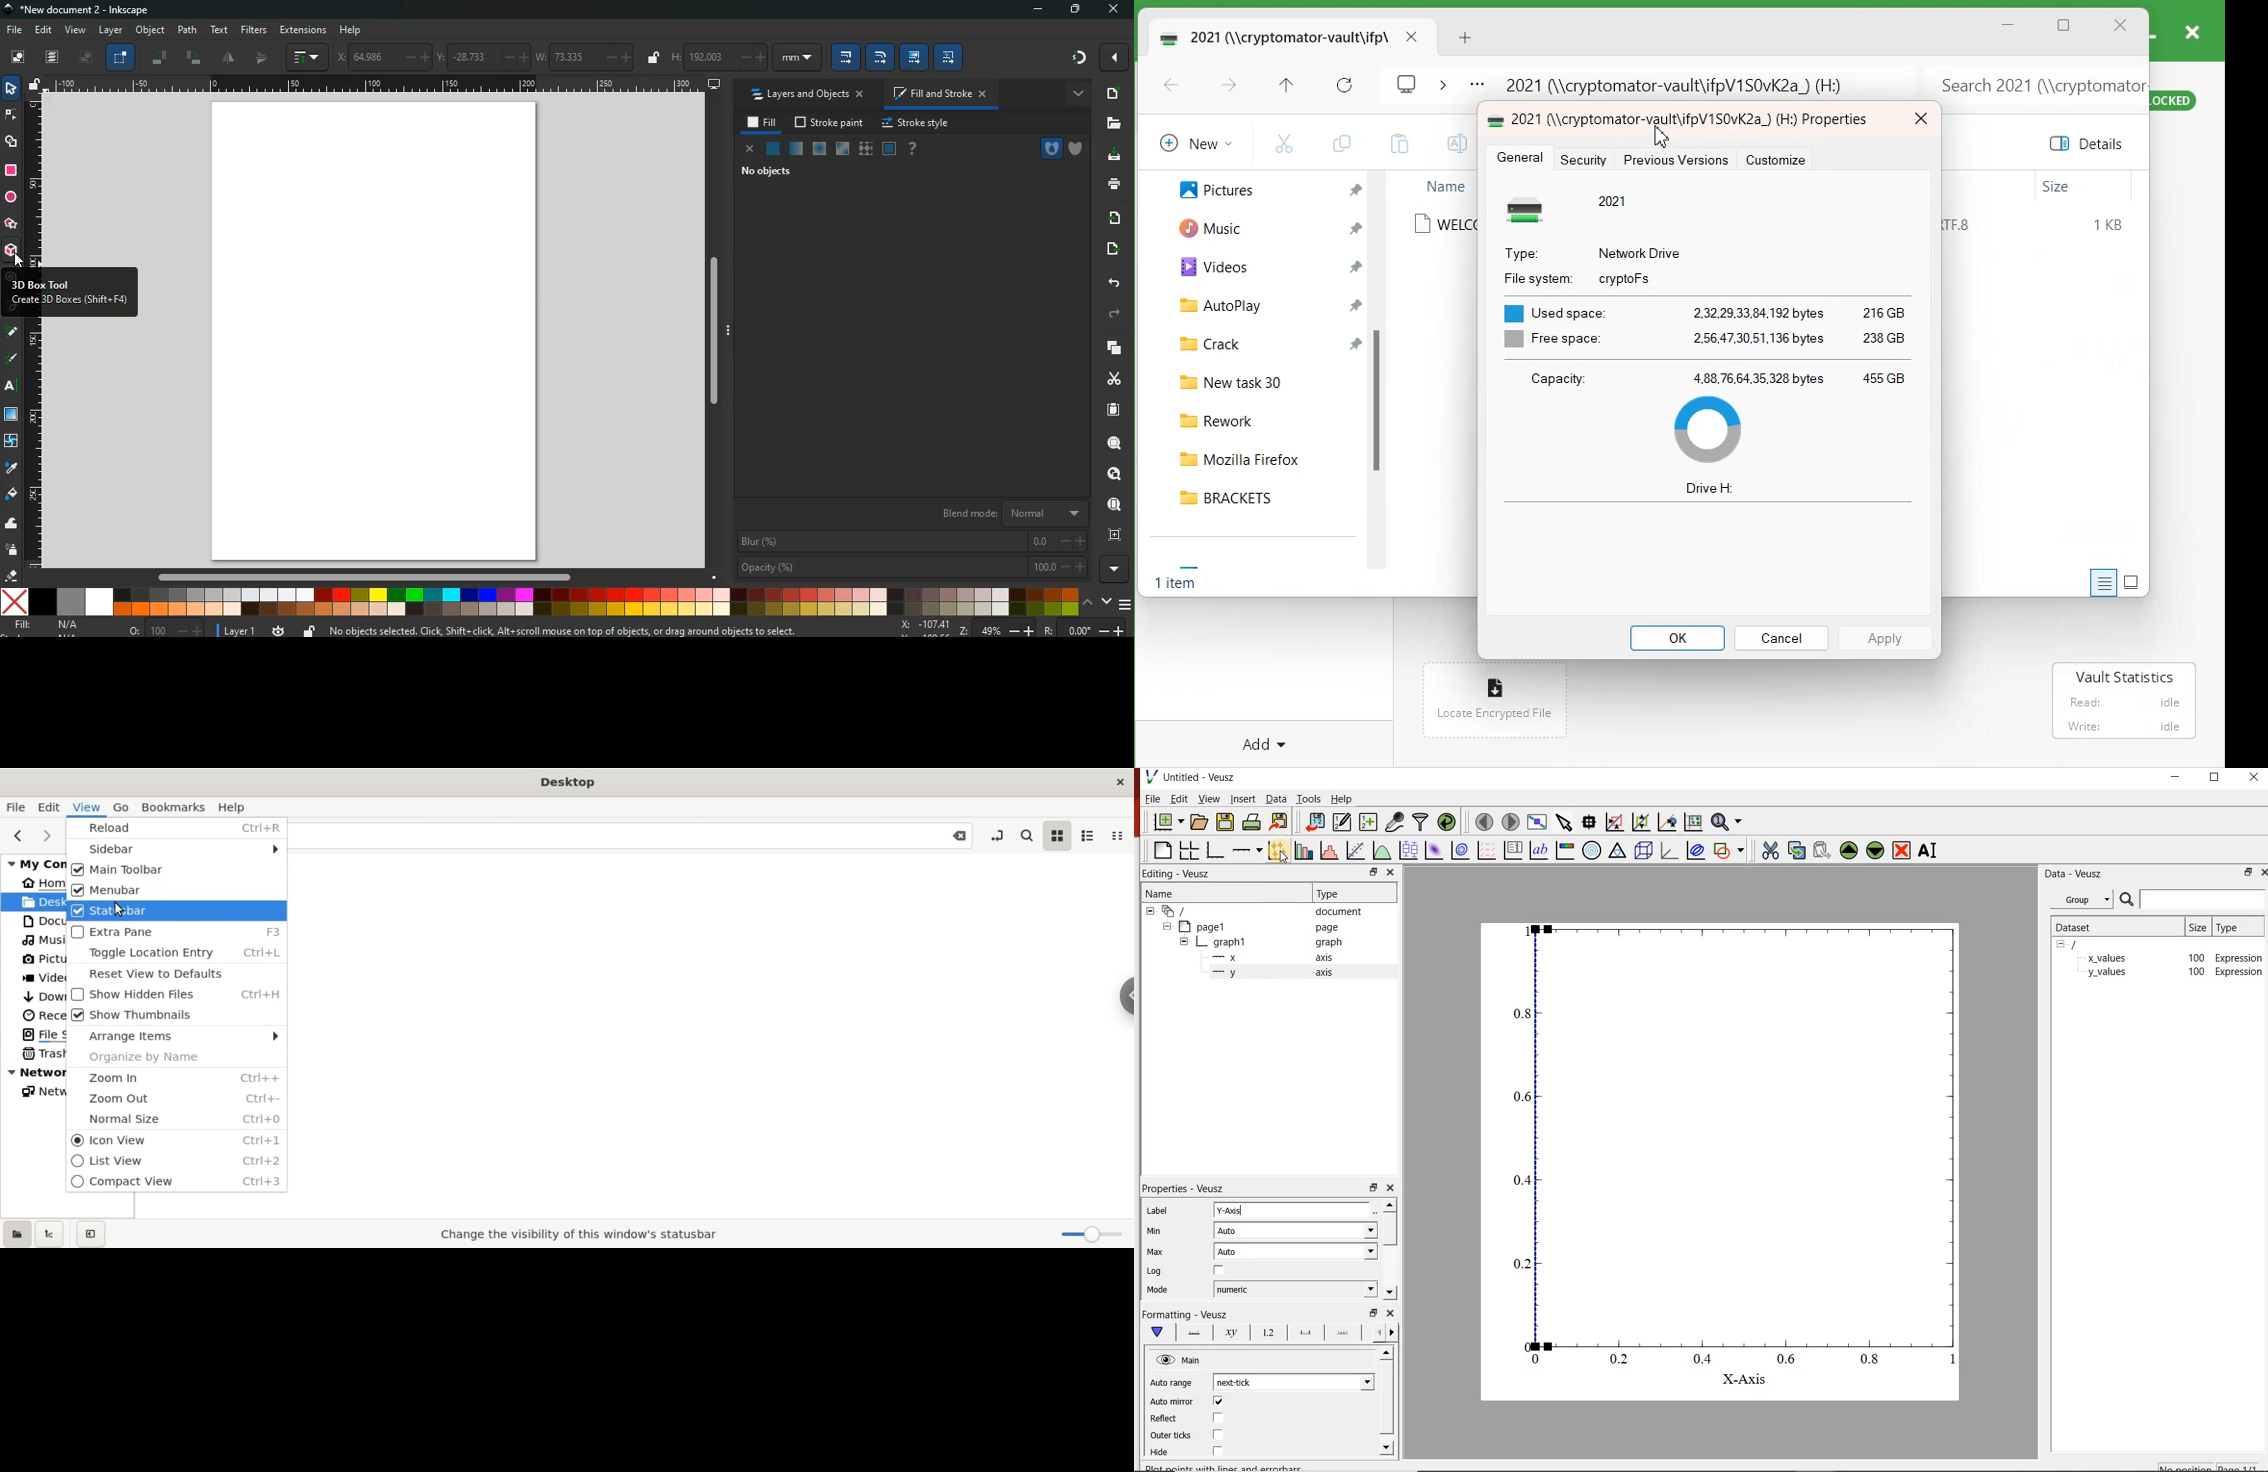 The image size is (2268, 1484). I want to click on fill, so click(12, 495).